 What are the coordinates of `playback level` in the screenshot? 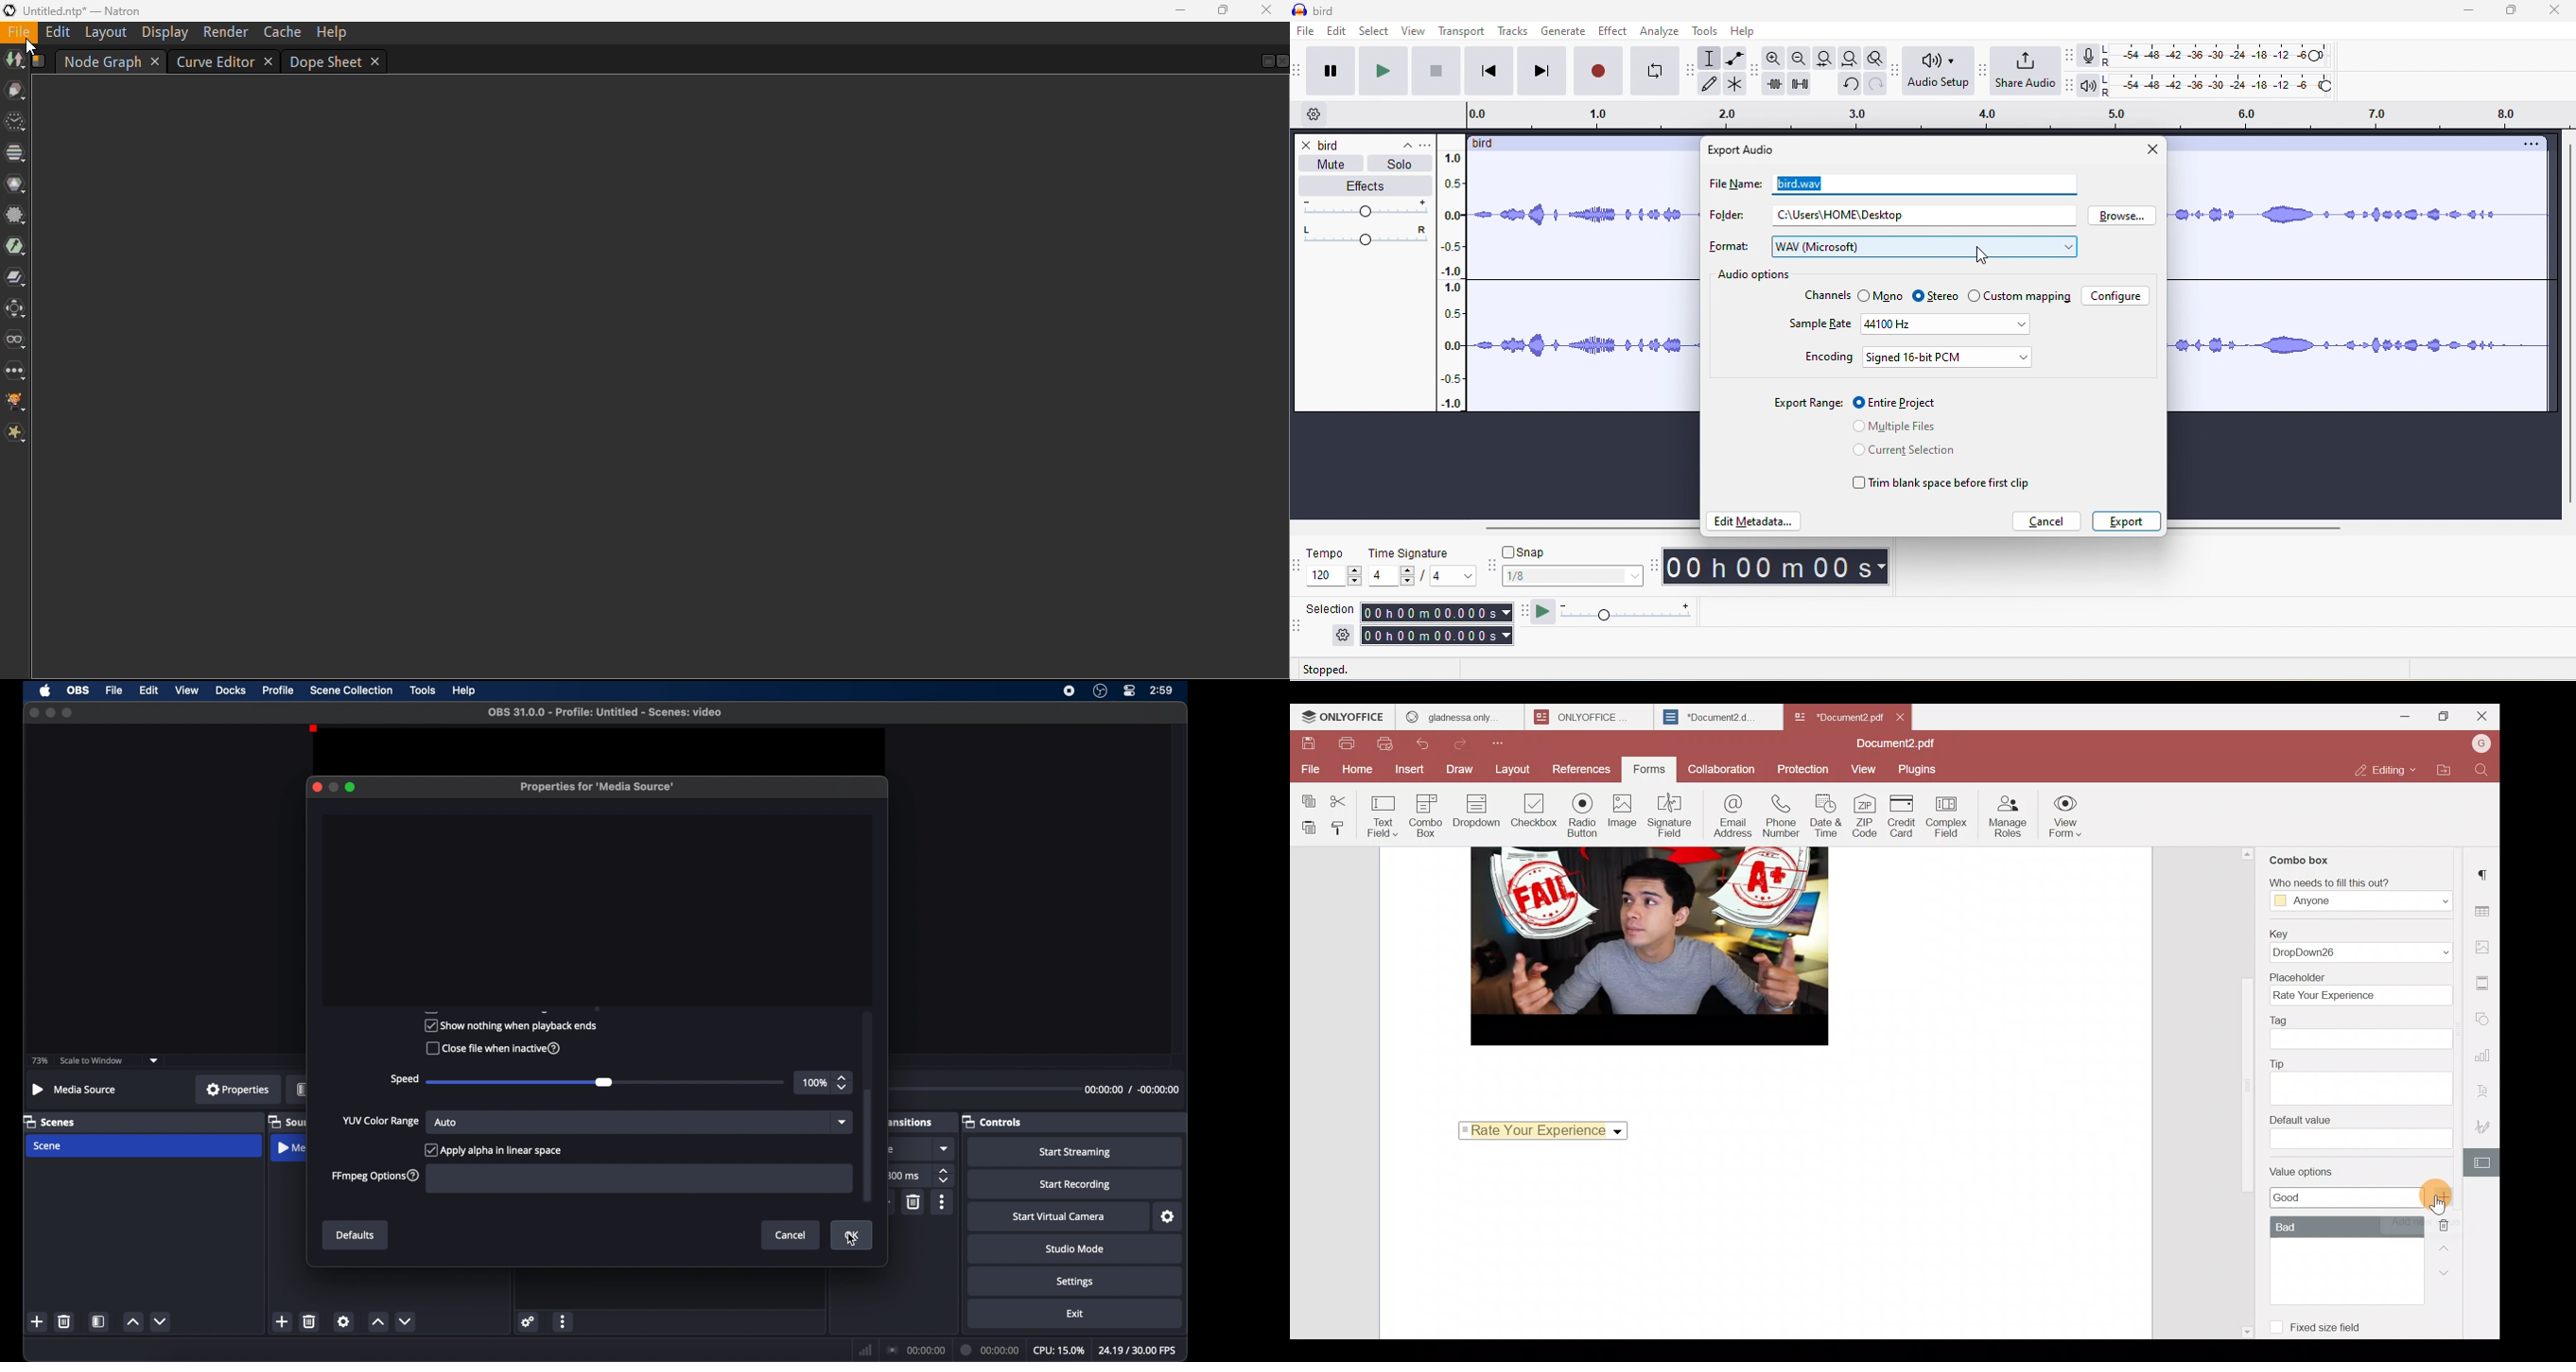 It's located at (2224, 87).